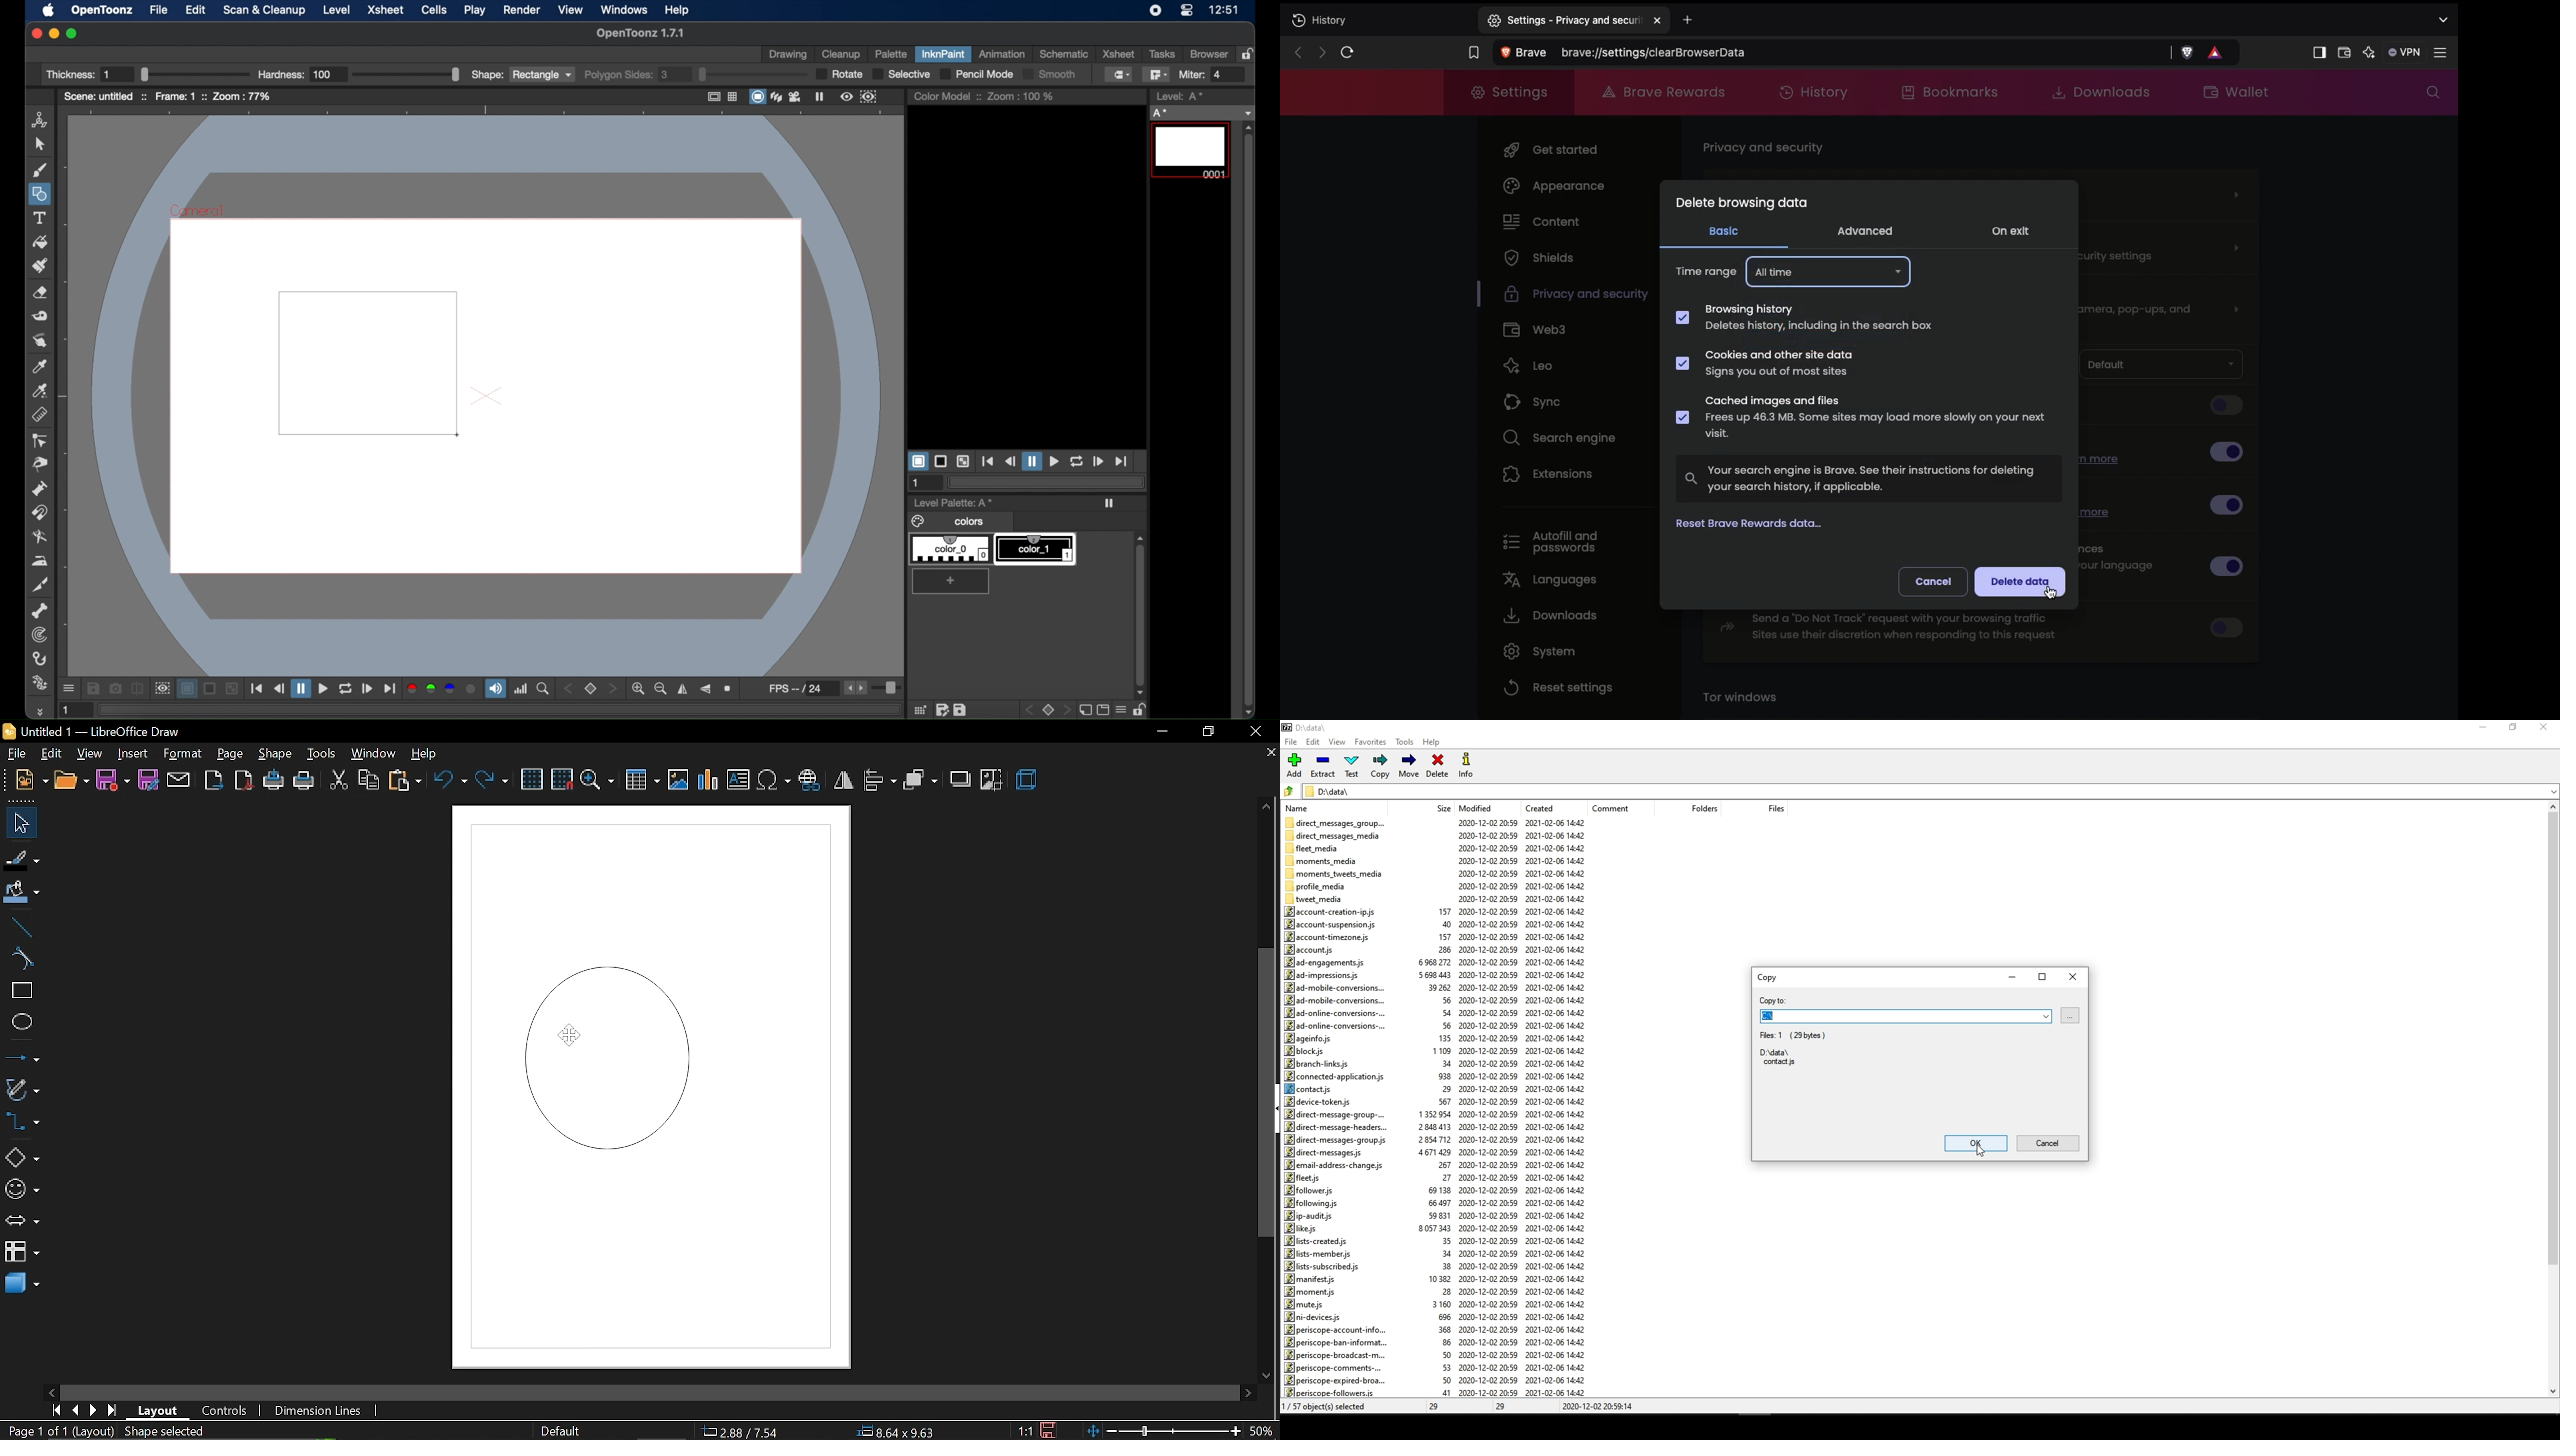 The height and width of the screenshot is (1456, 2576). What do you see at coordinates (1315, 1316) in the screenshot?
I see `ni-devices.js` at bounding box center [1315, 1316].